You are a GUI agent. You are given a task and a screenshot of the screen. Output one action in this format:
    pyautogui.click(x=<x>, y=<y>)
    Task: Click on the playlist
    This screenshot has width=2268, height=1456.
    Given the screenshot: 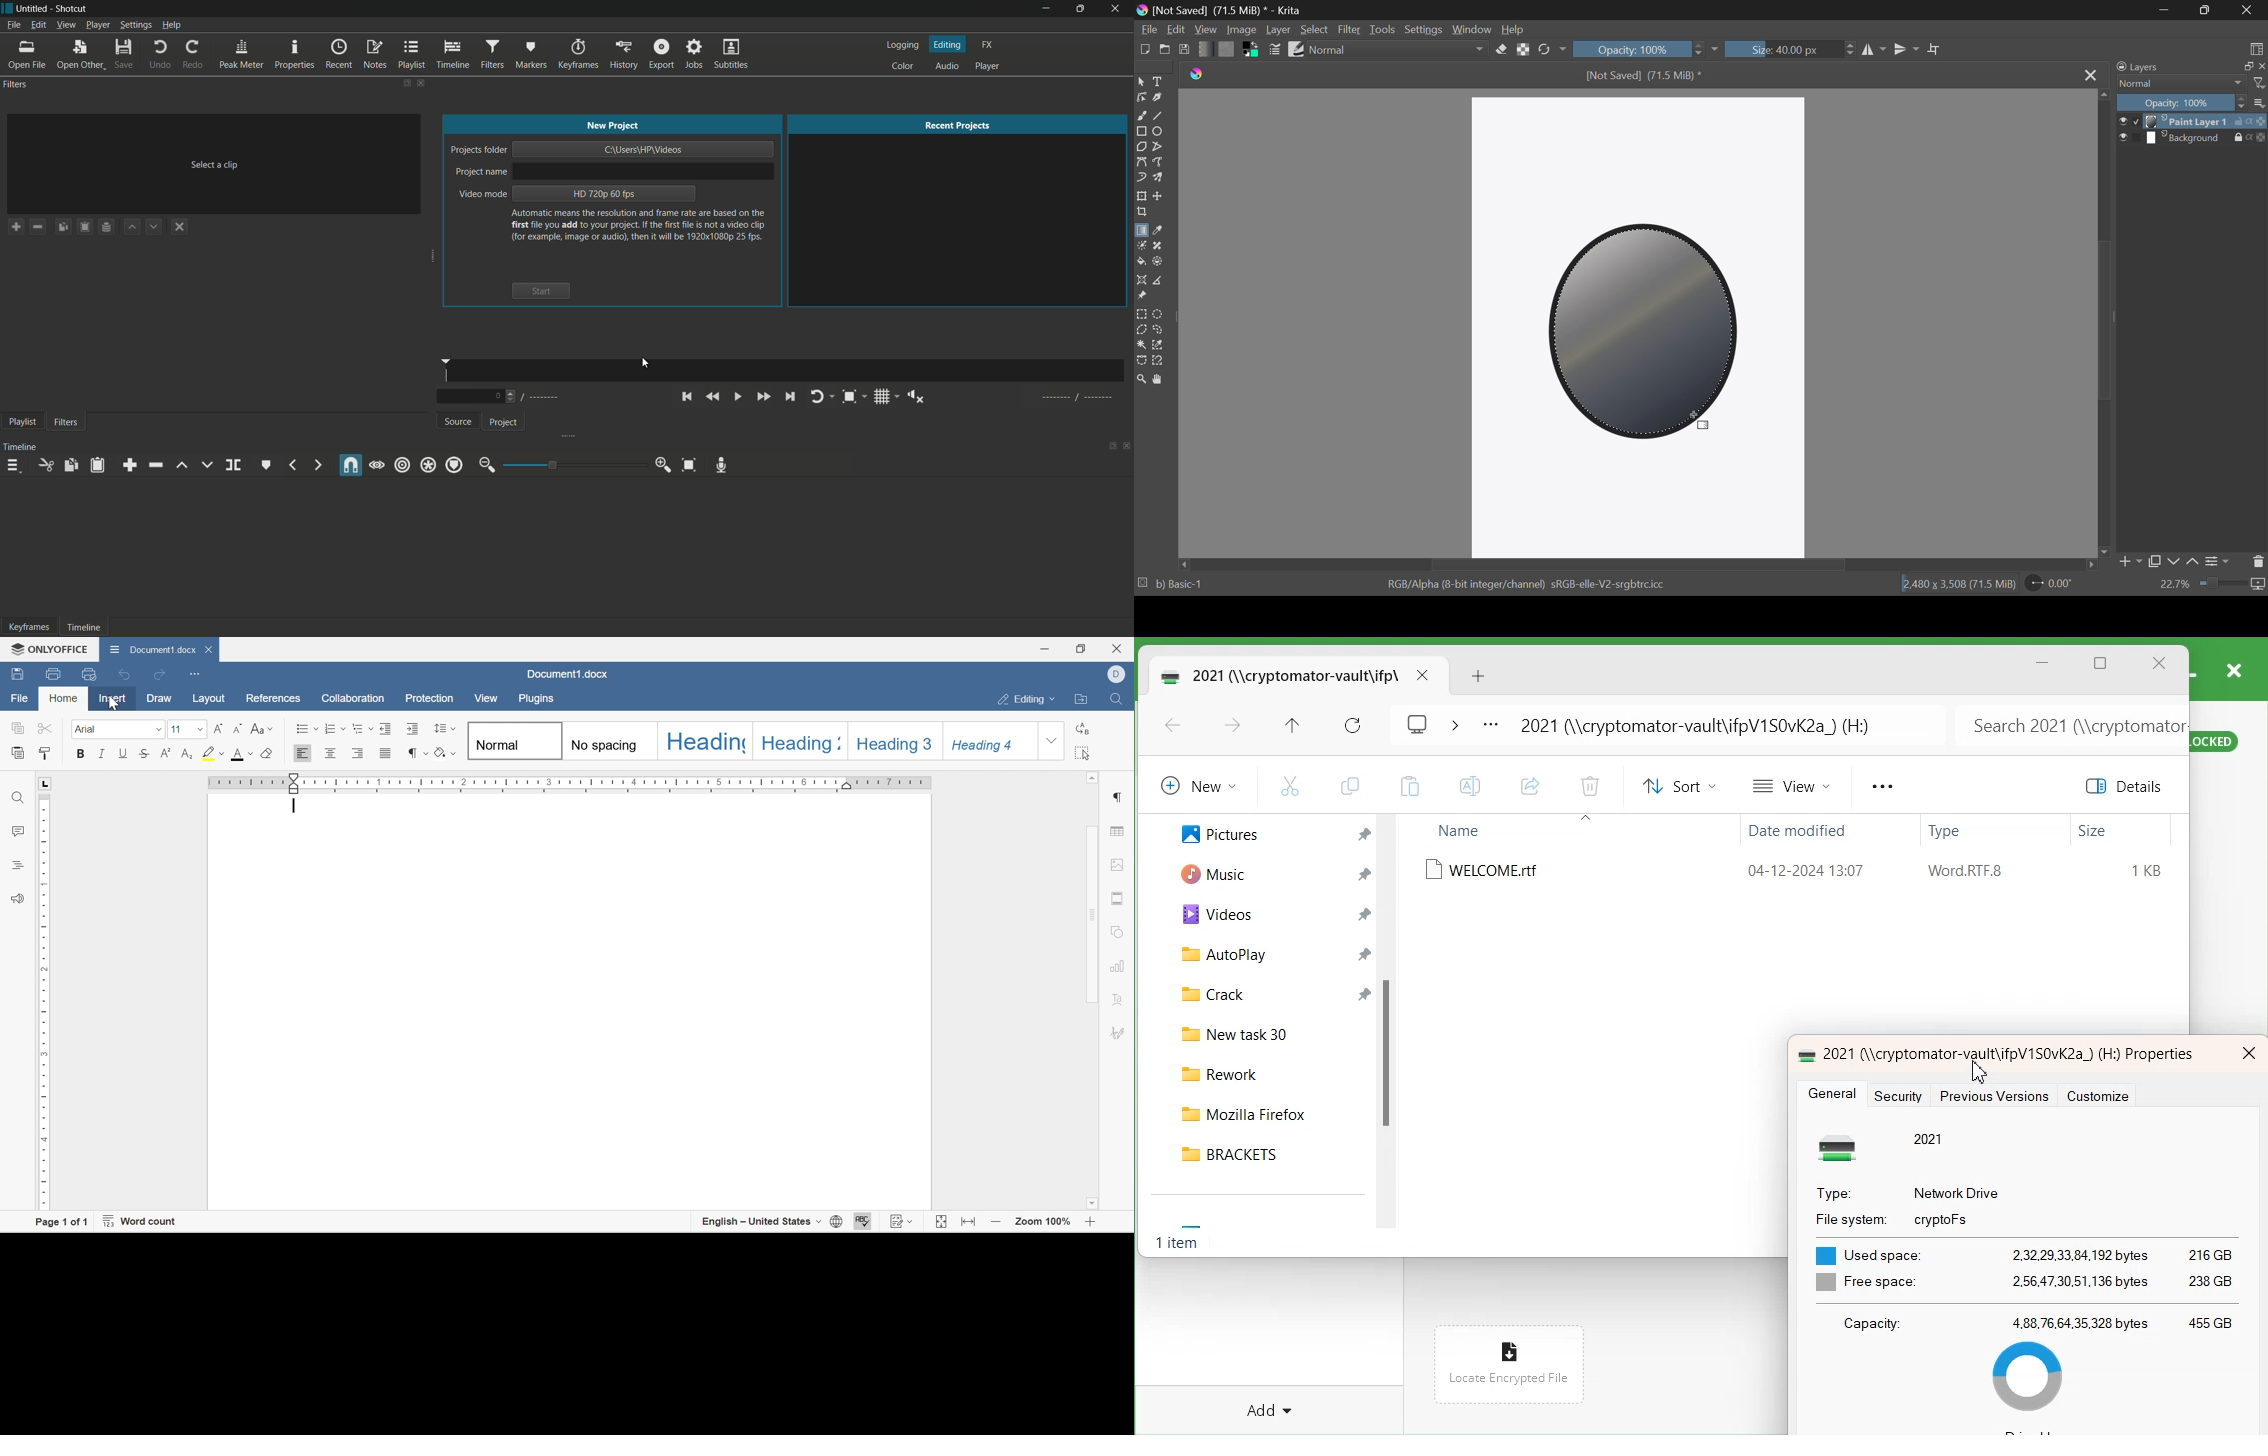 What is the action you would take?
    pyautogui.click(x=412, y=55)
    